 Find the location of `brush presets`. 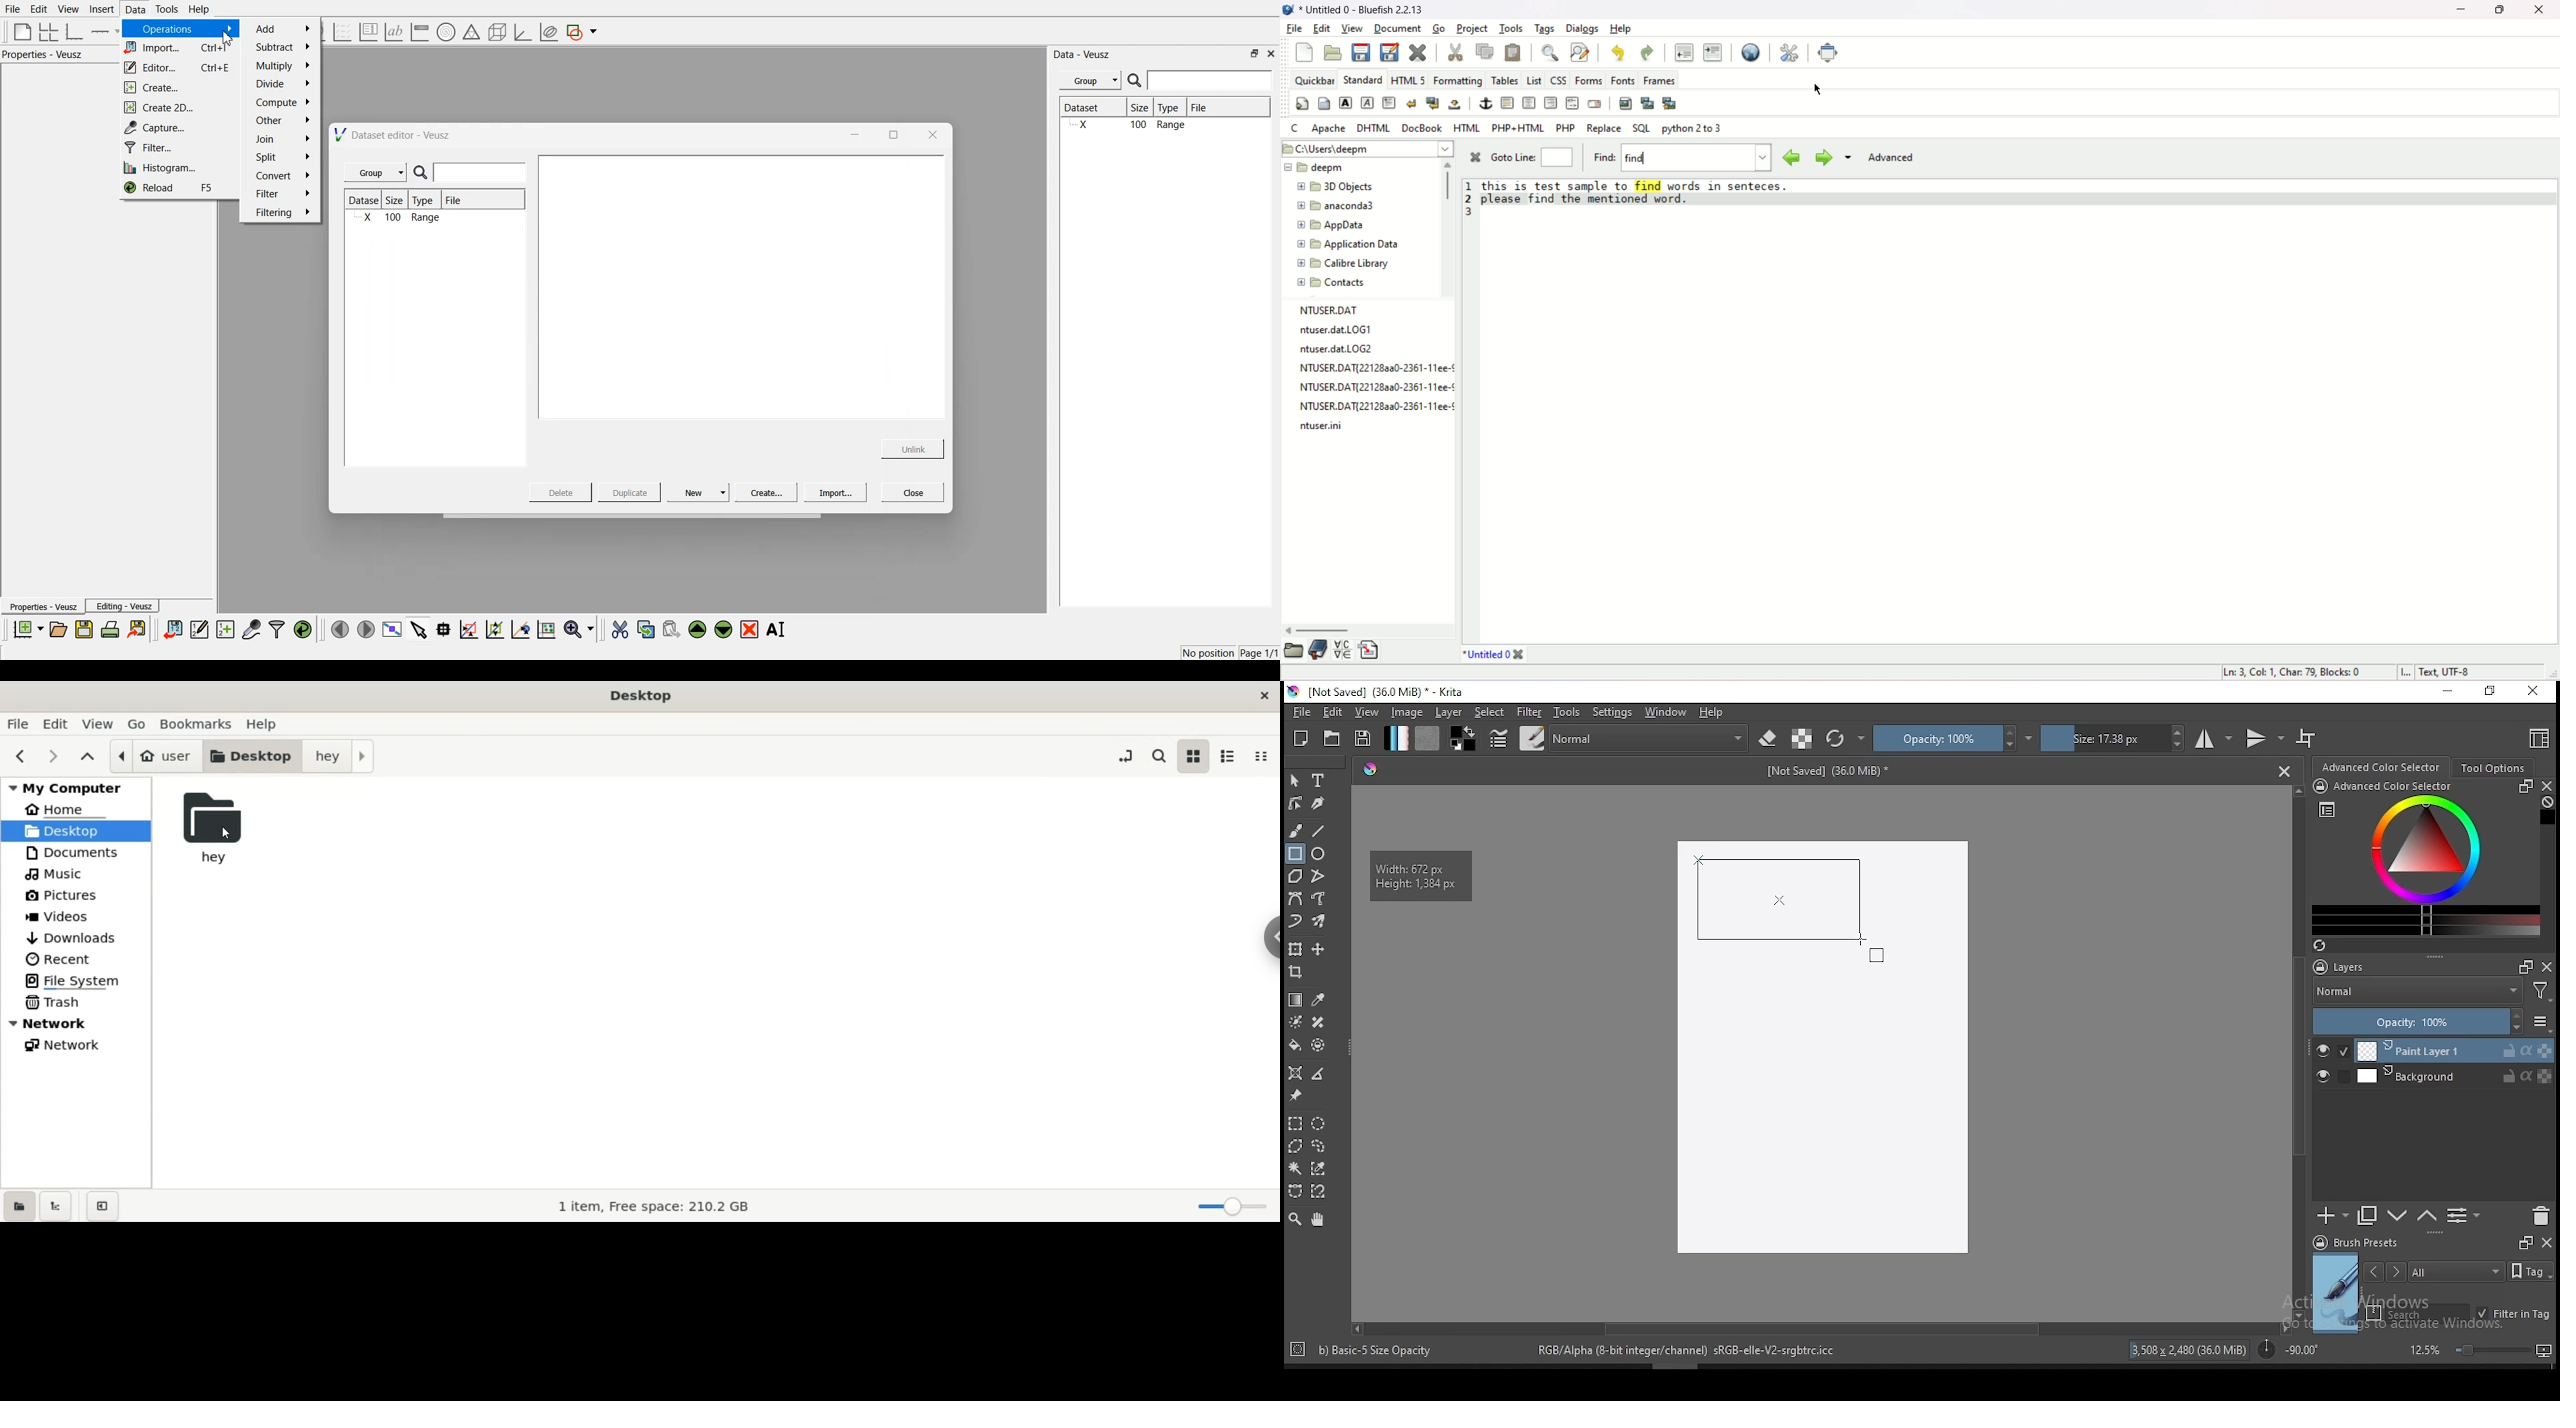

brush presets is located at coordinates (2362, 1243).